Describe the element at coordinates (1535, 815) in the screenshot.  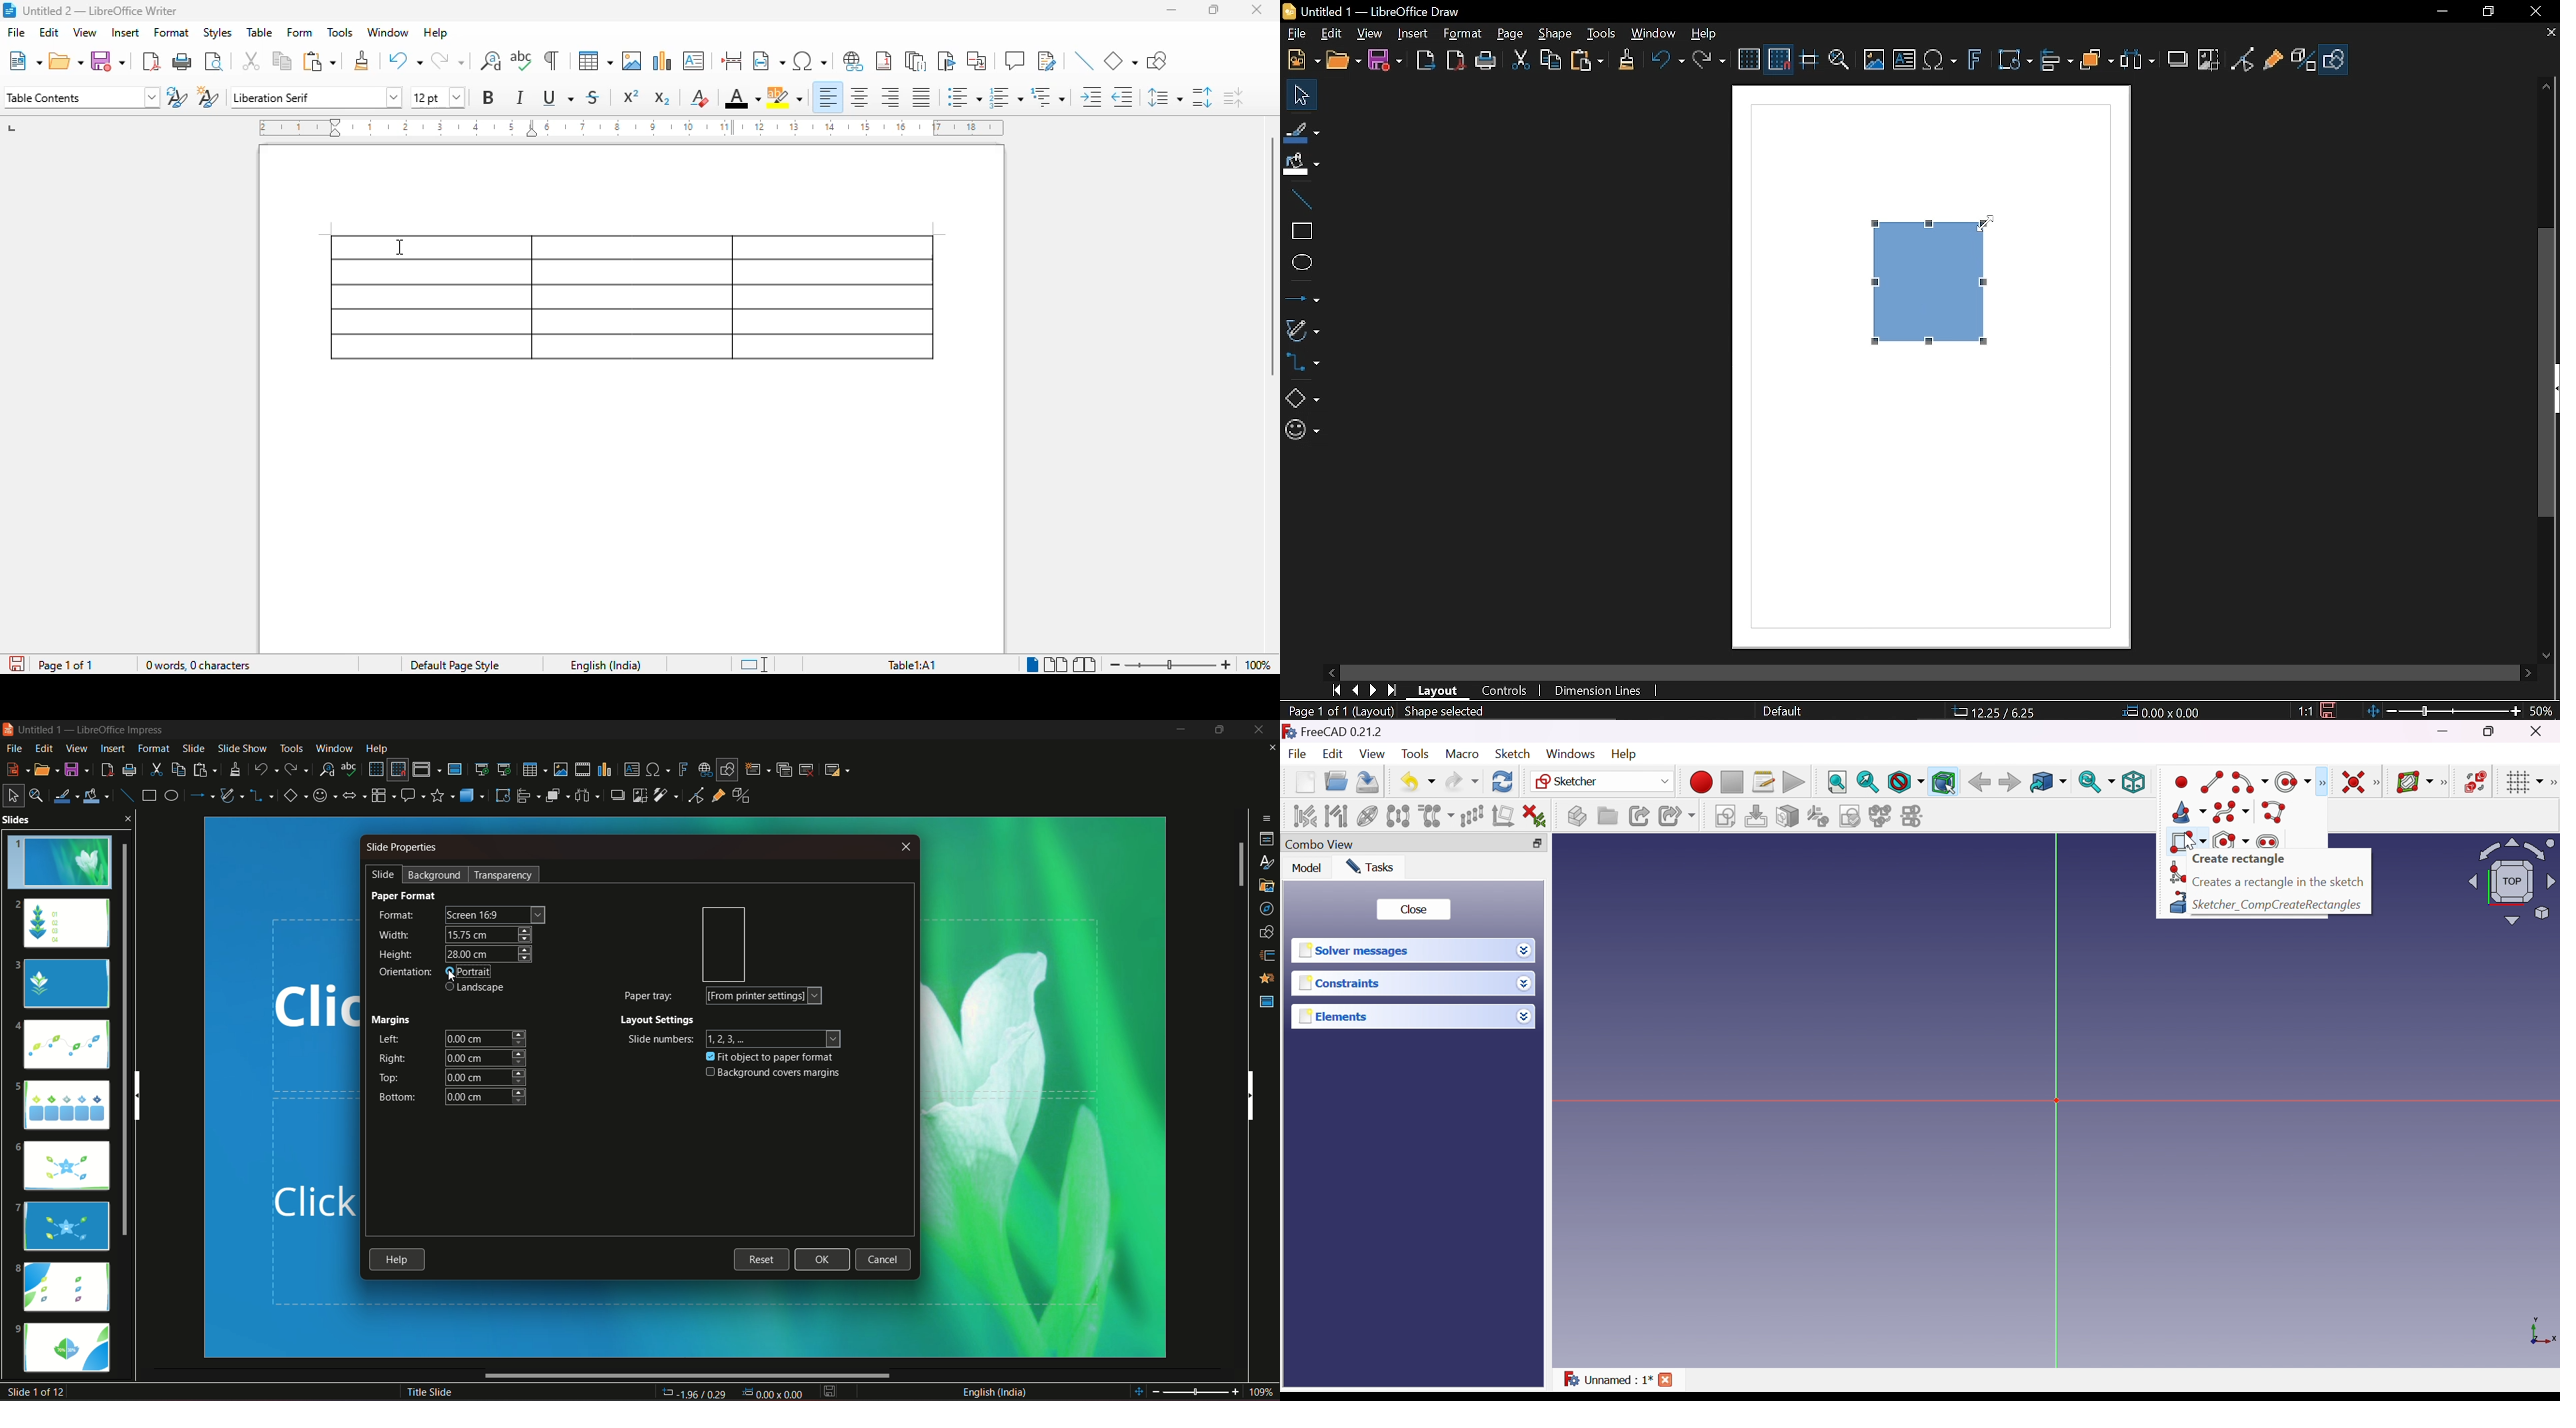
I see `Delete all constraints` at that location.